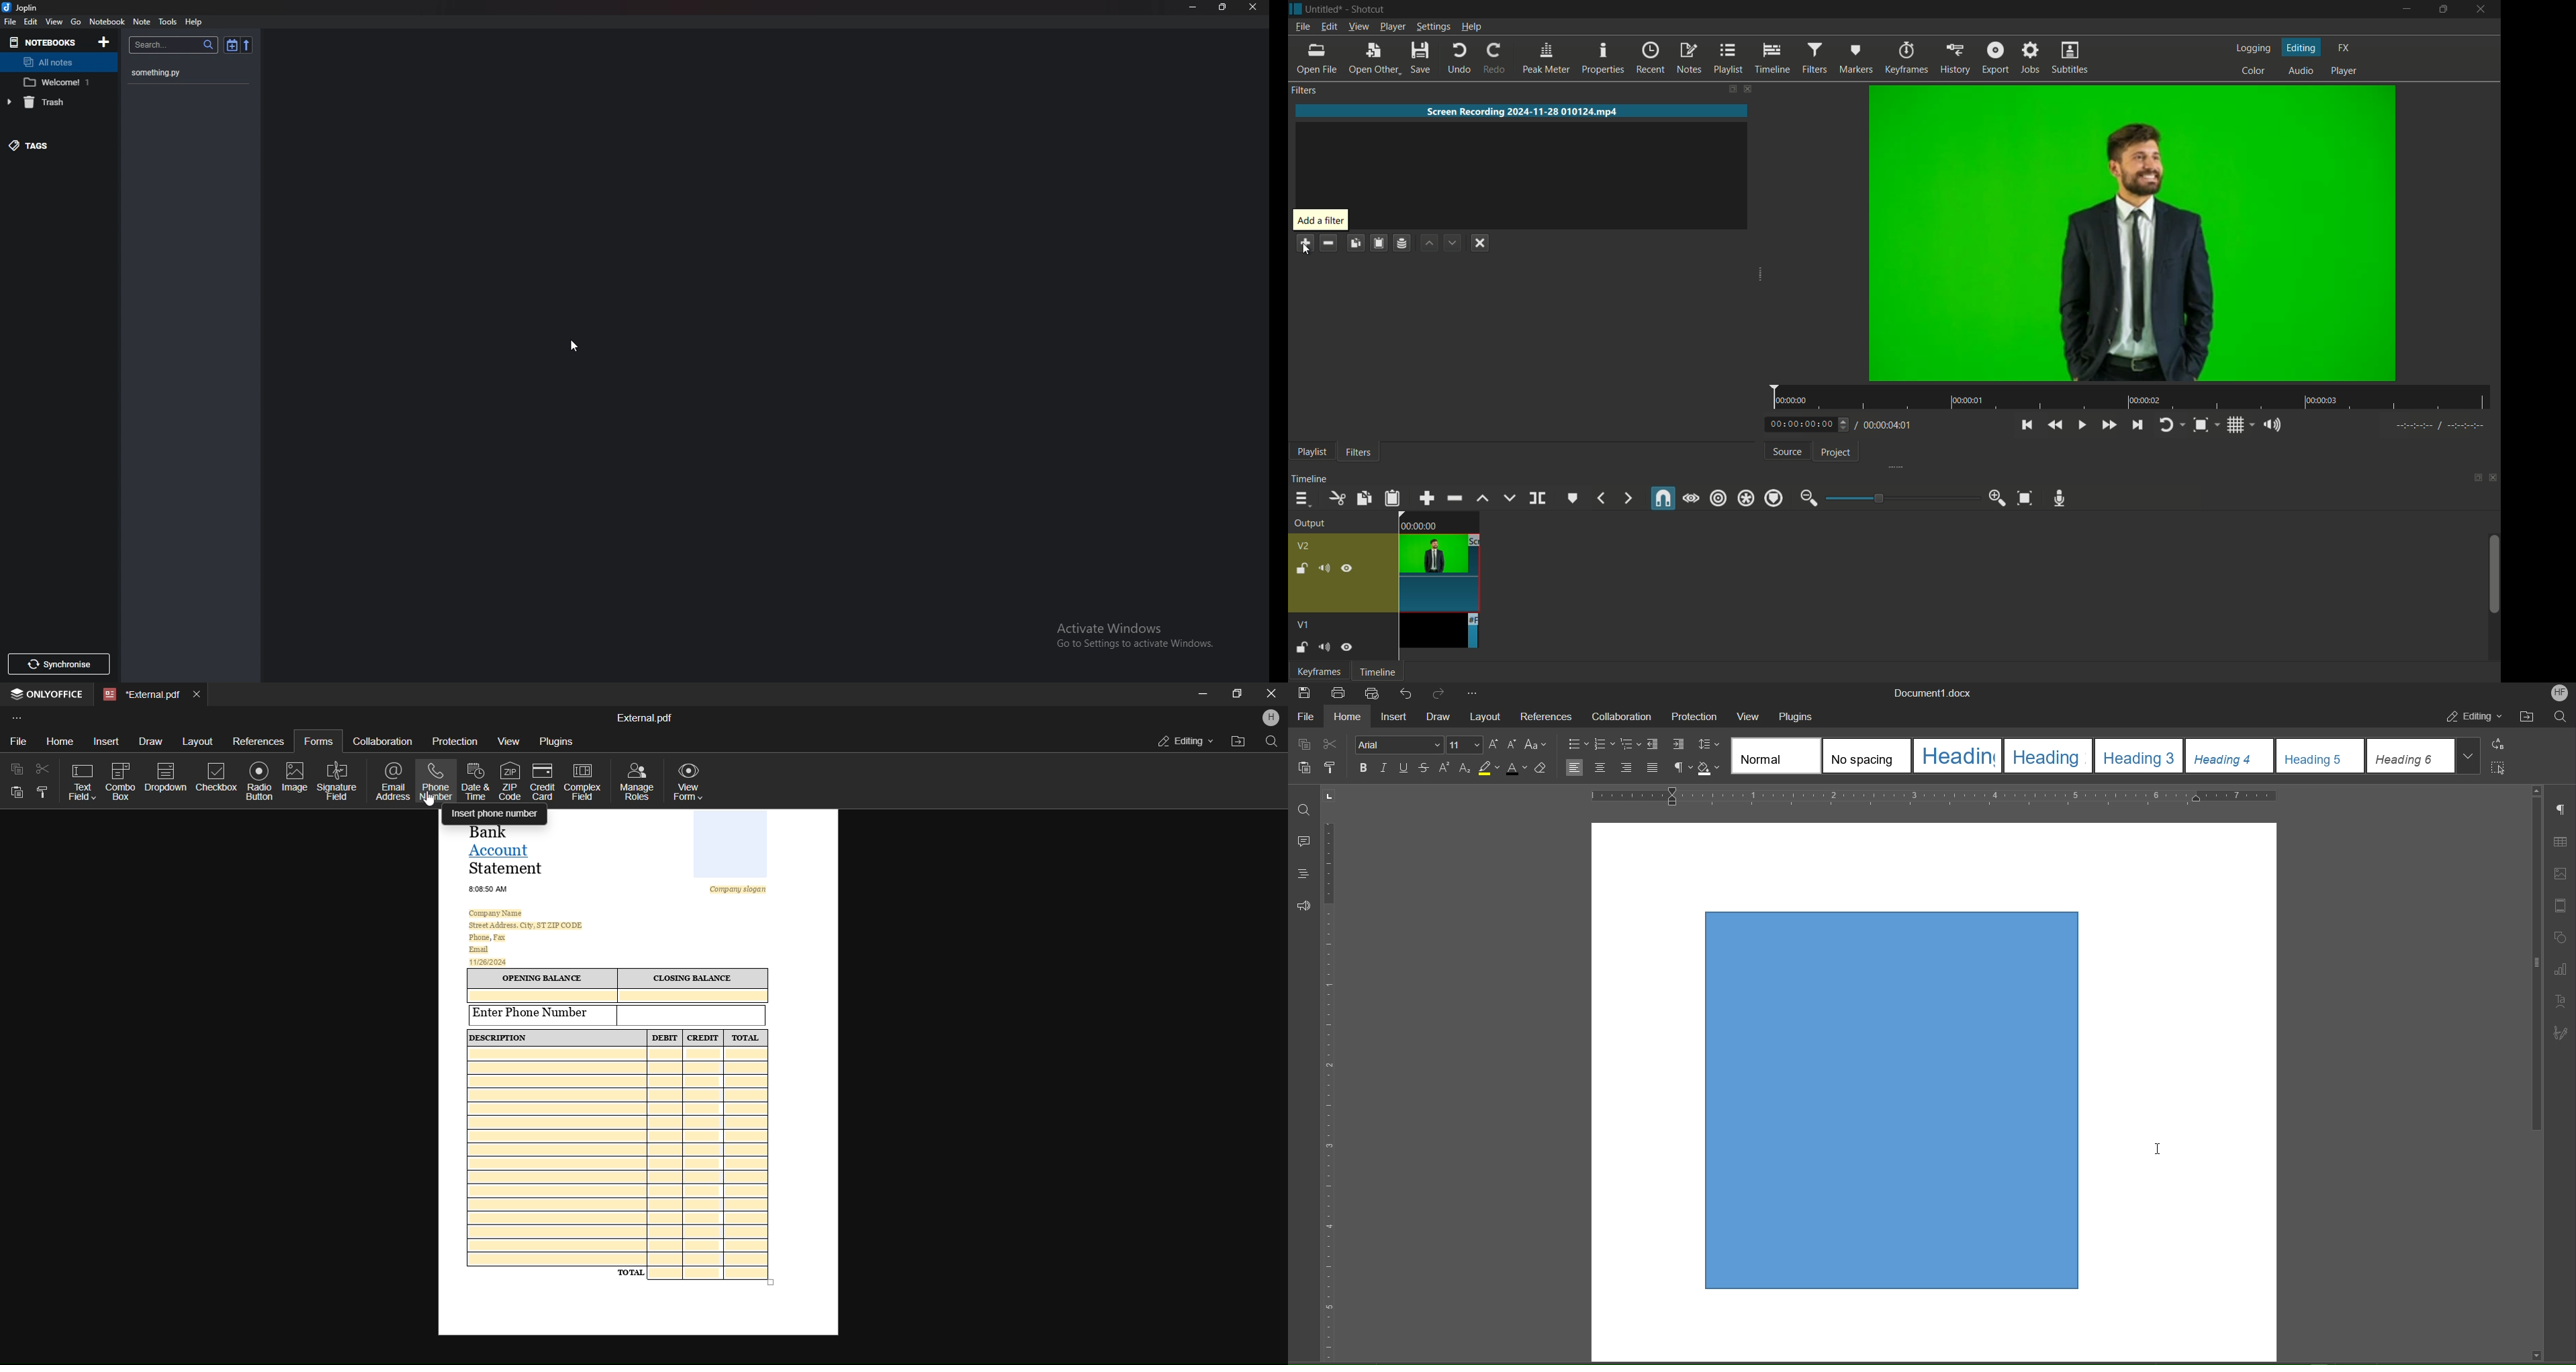 The height and width of the screenshot is (1372, 2576). What do you see at coordinates (1363, 498) in the screenshot?
I see `copy` at bounding box center [1363, 498].